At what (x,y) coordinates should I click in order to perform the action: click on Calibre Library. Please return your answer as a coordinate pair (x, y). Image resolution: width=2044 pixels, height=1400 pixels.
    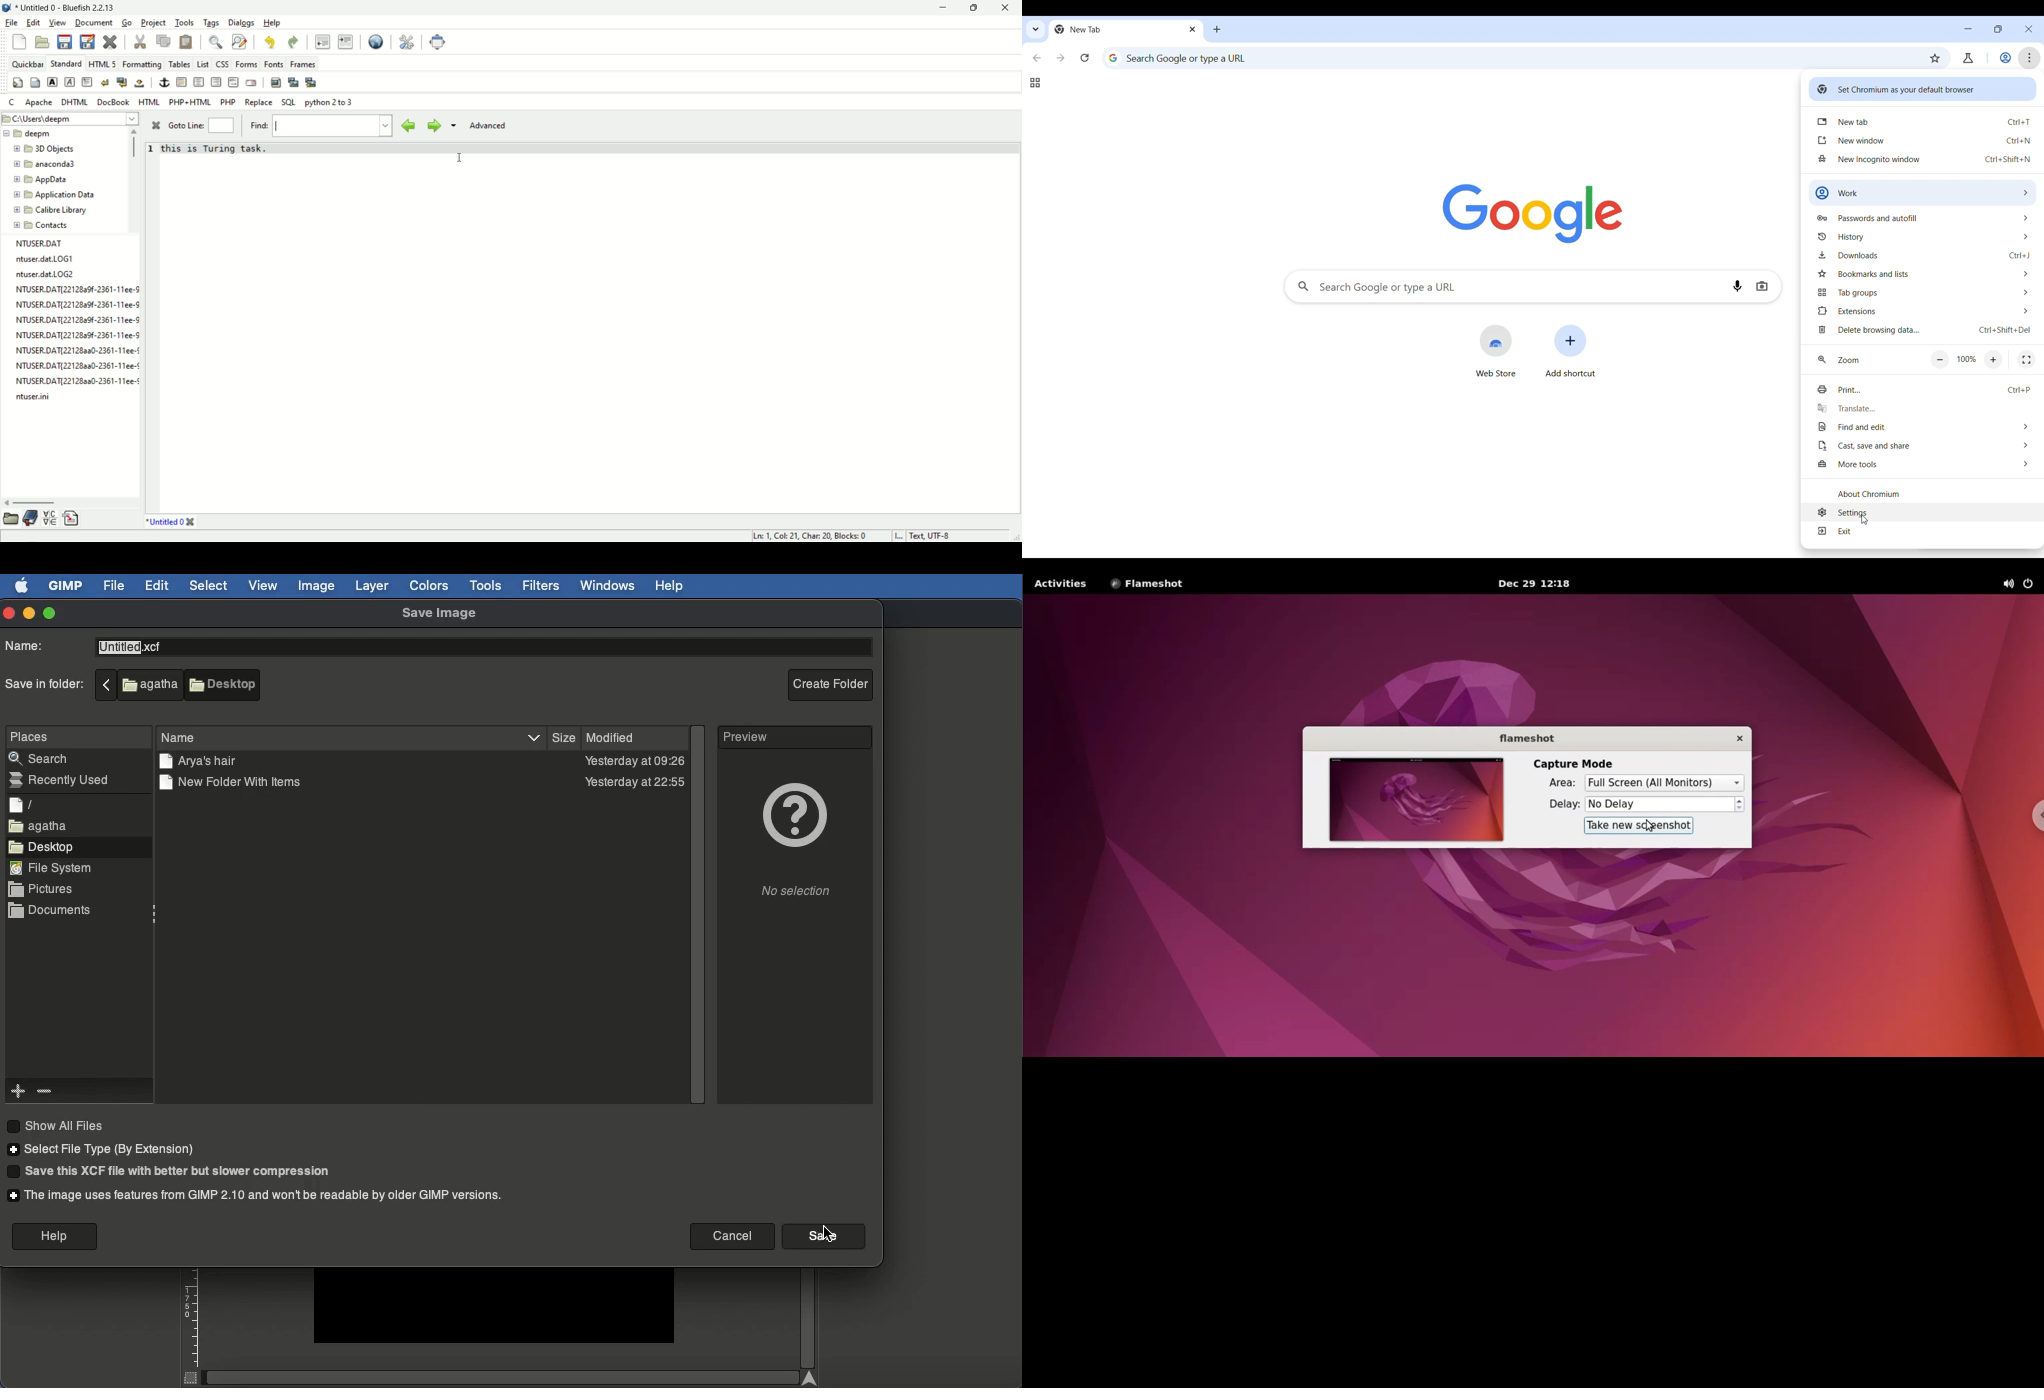
    Looking at the image, I should click on (56, 210).